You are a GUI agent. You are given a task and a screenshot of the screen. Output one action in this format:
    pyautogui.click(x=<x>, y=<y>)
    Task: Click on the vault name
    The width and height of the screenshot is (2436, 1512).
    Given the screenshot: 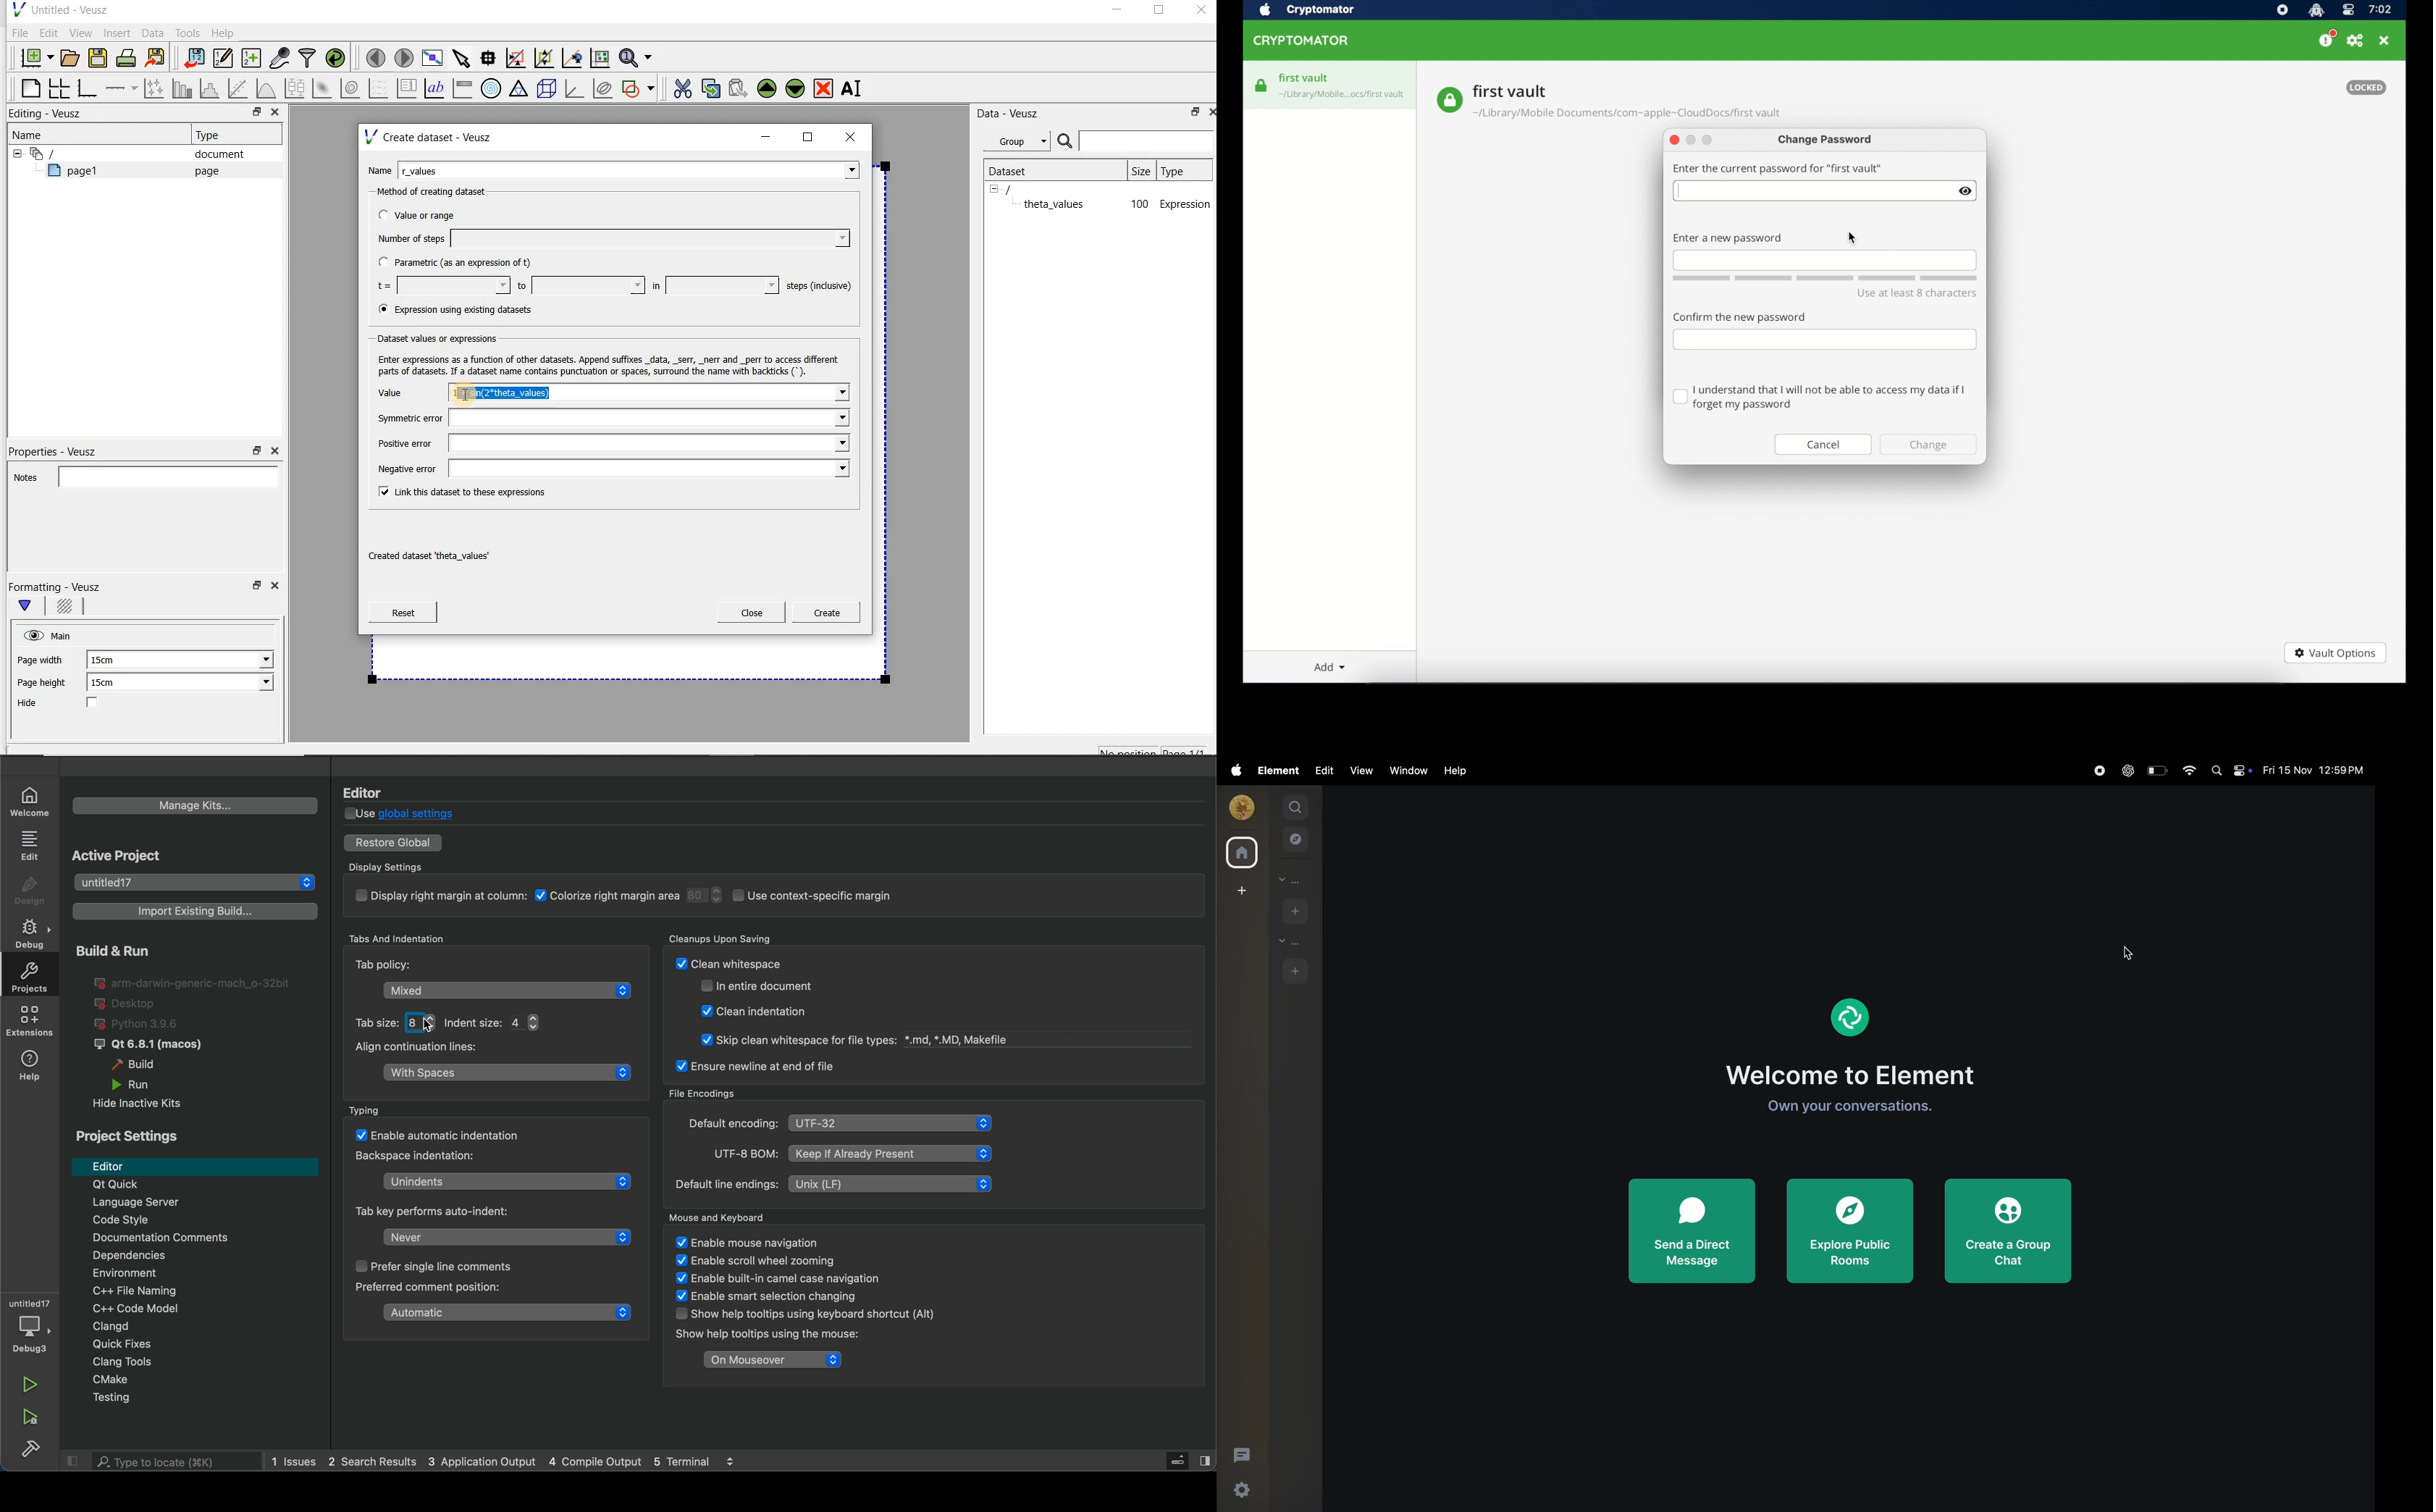 What is the action you would take?
    pyautogui.click(x=1510, y=91)
    